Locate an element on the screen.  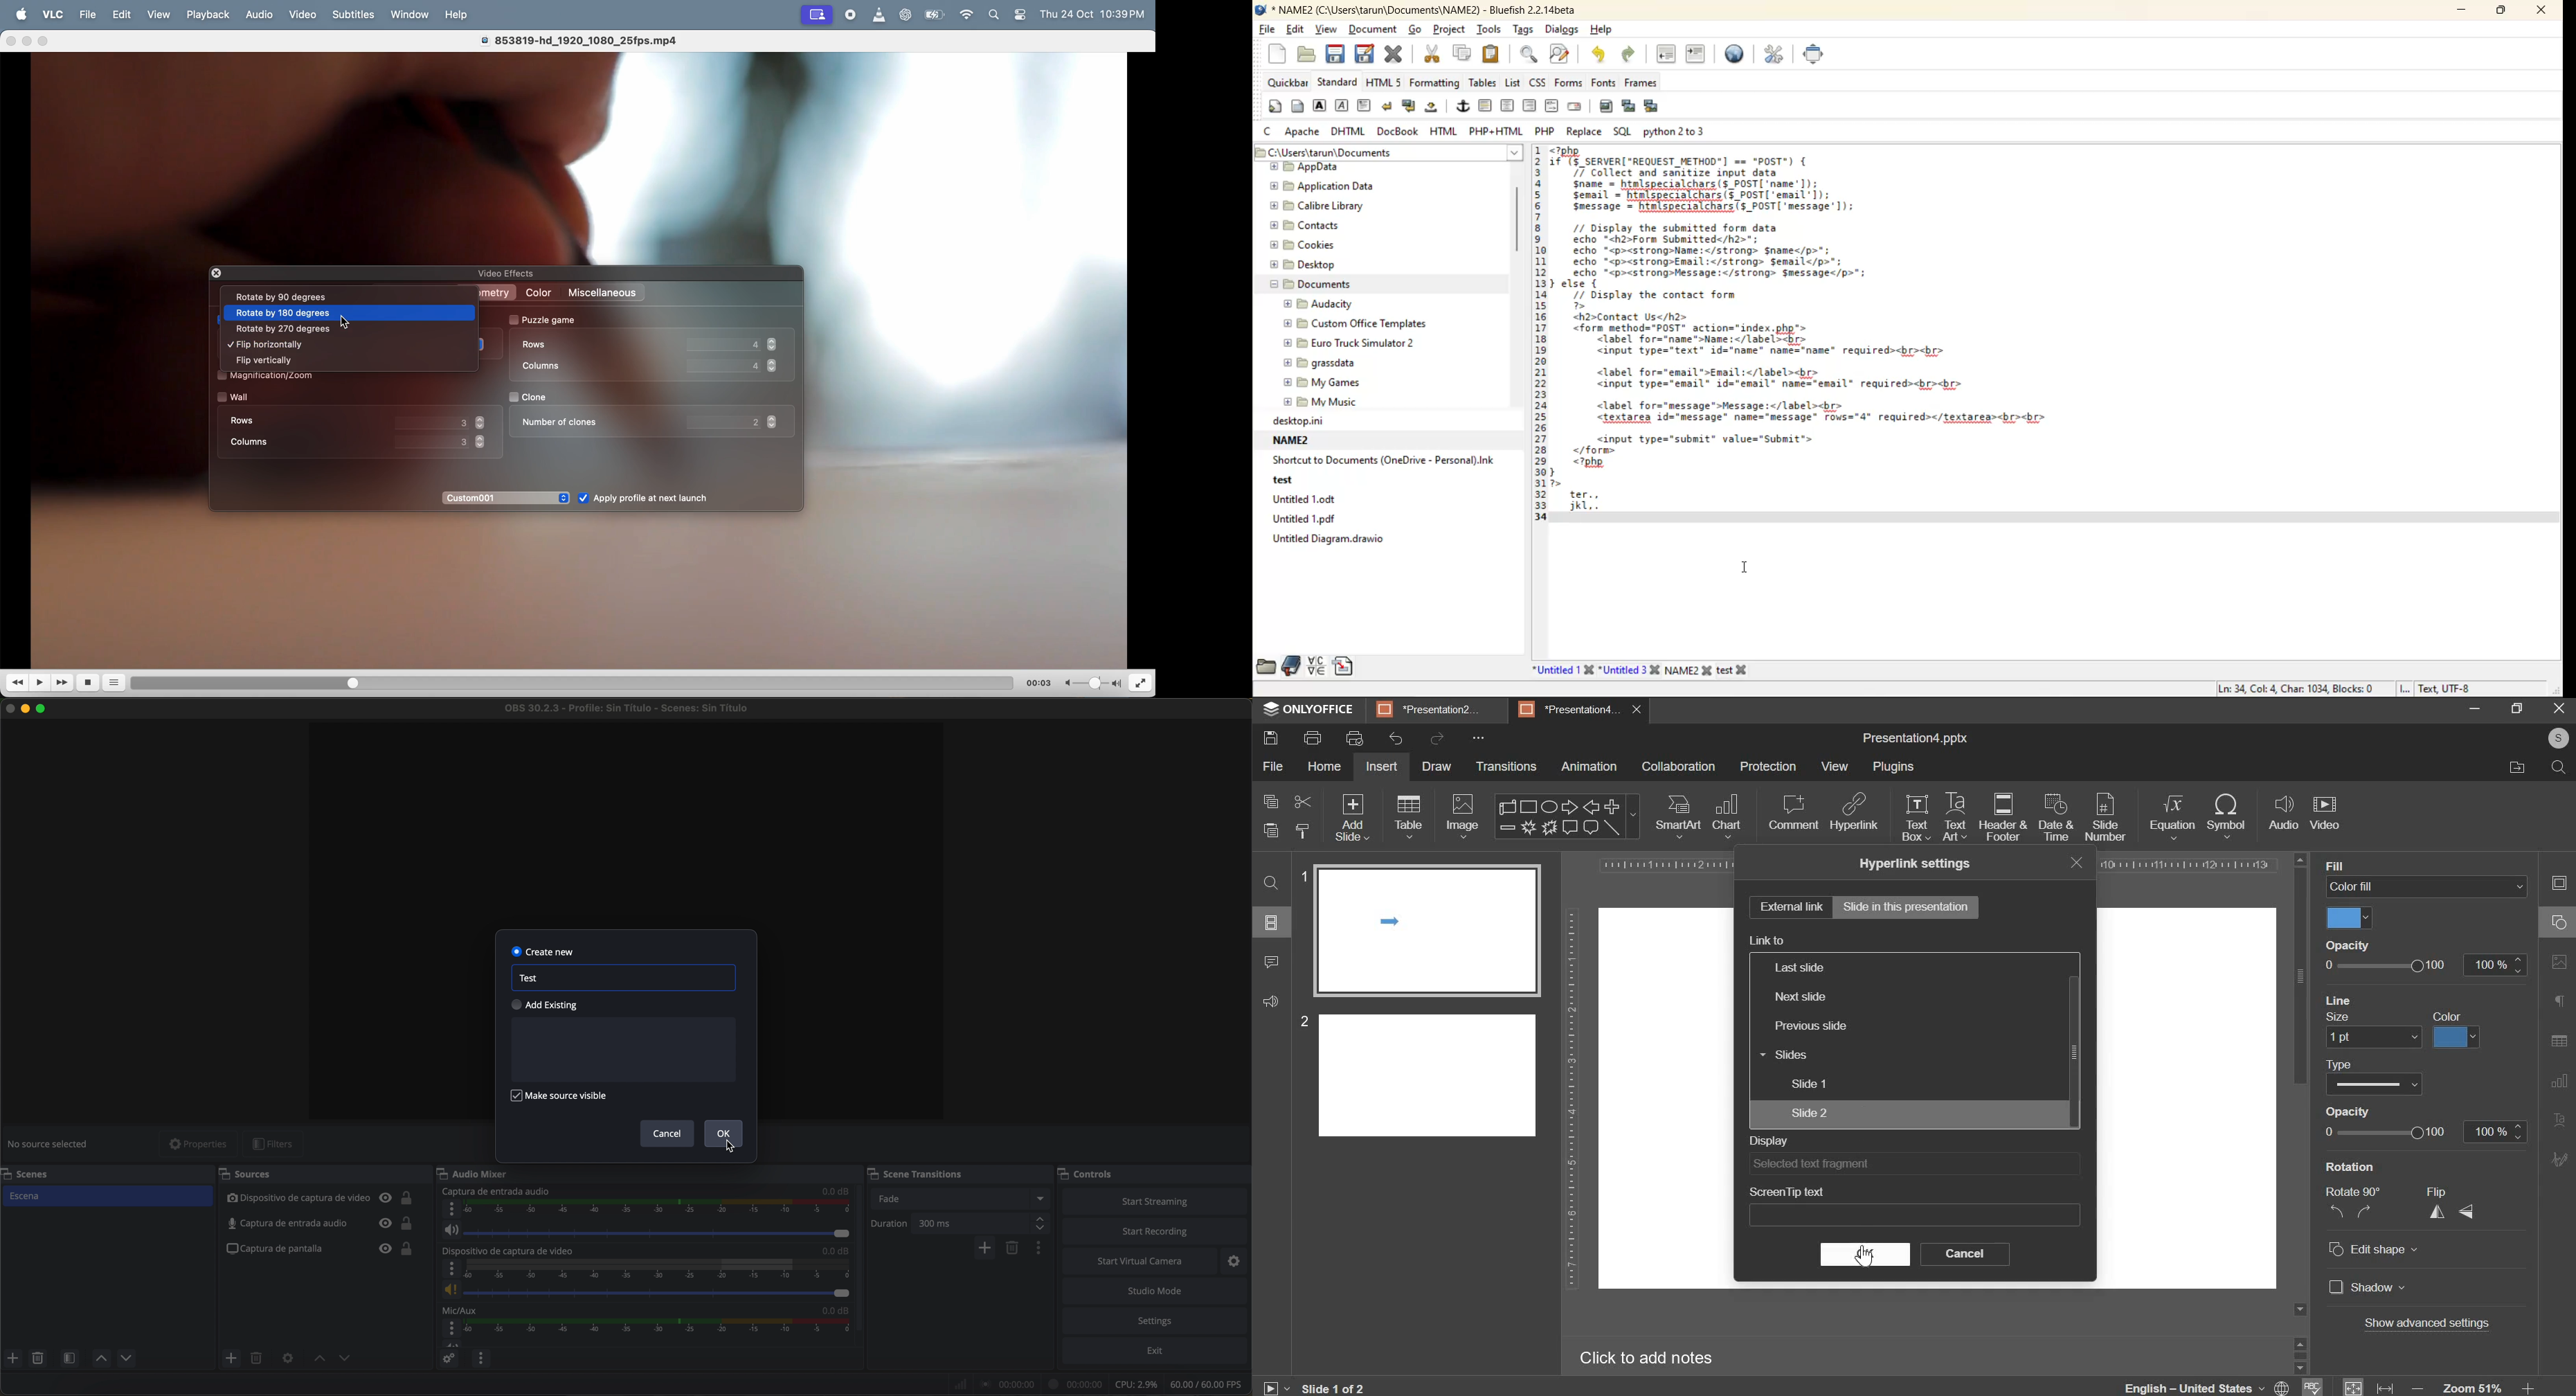
BE Presentation? is located at coordinates (1436, 710).